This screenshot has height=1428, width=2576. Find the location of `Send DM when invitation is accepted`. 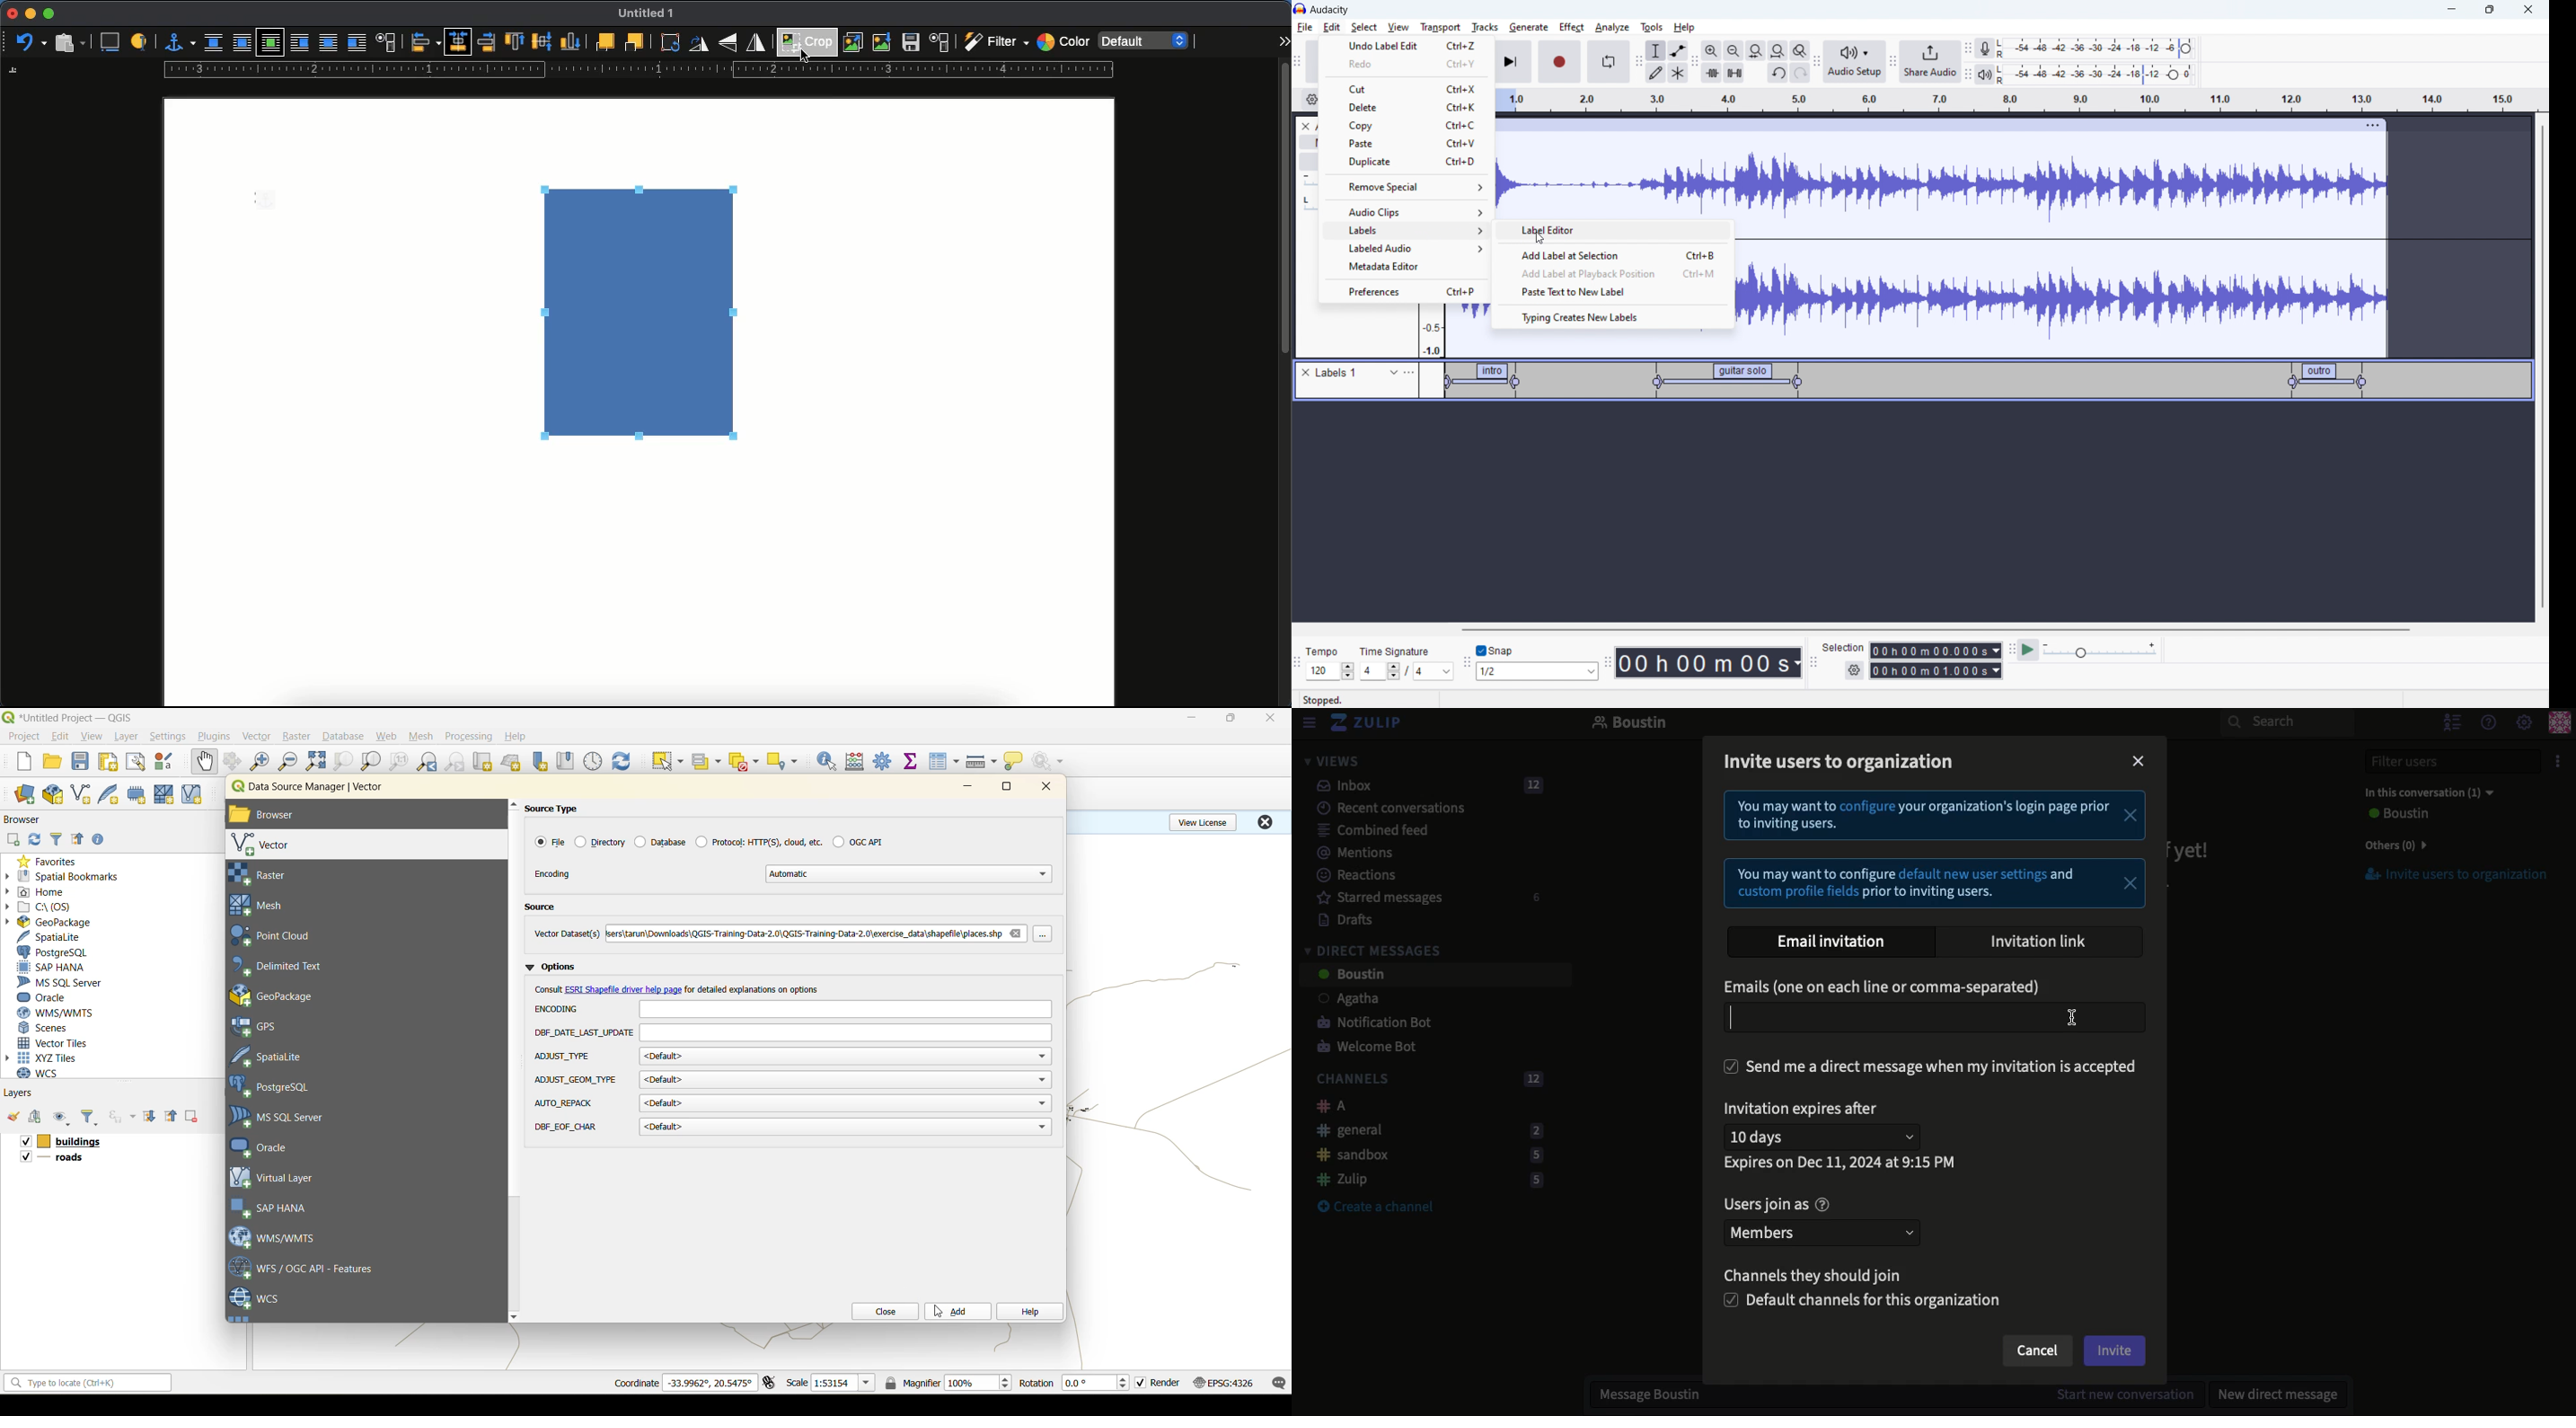

Send DM when invitation is accepted is located at coordinates (1931, 1066).